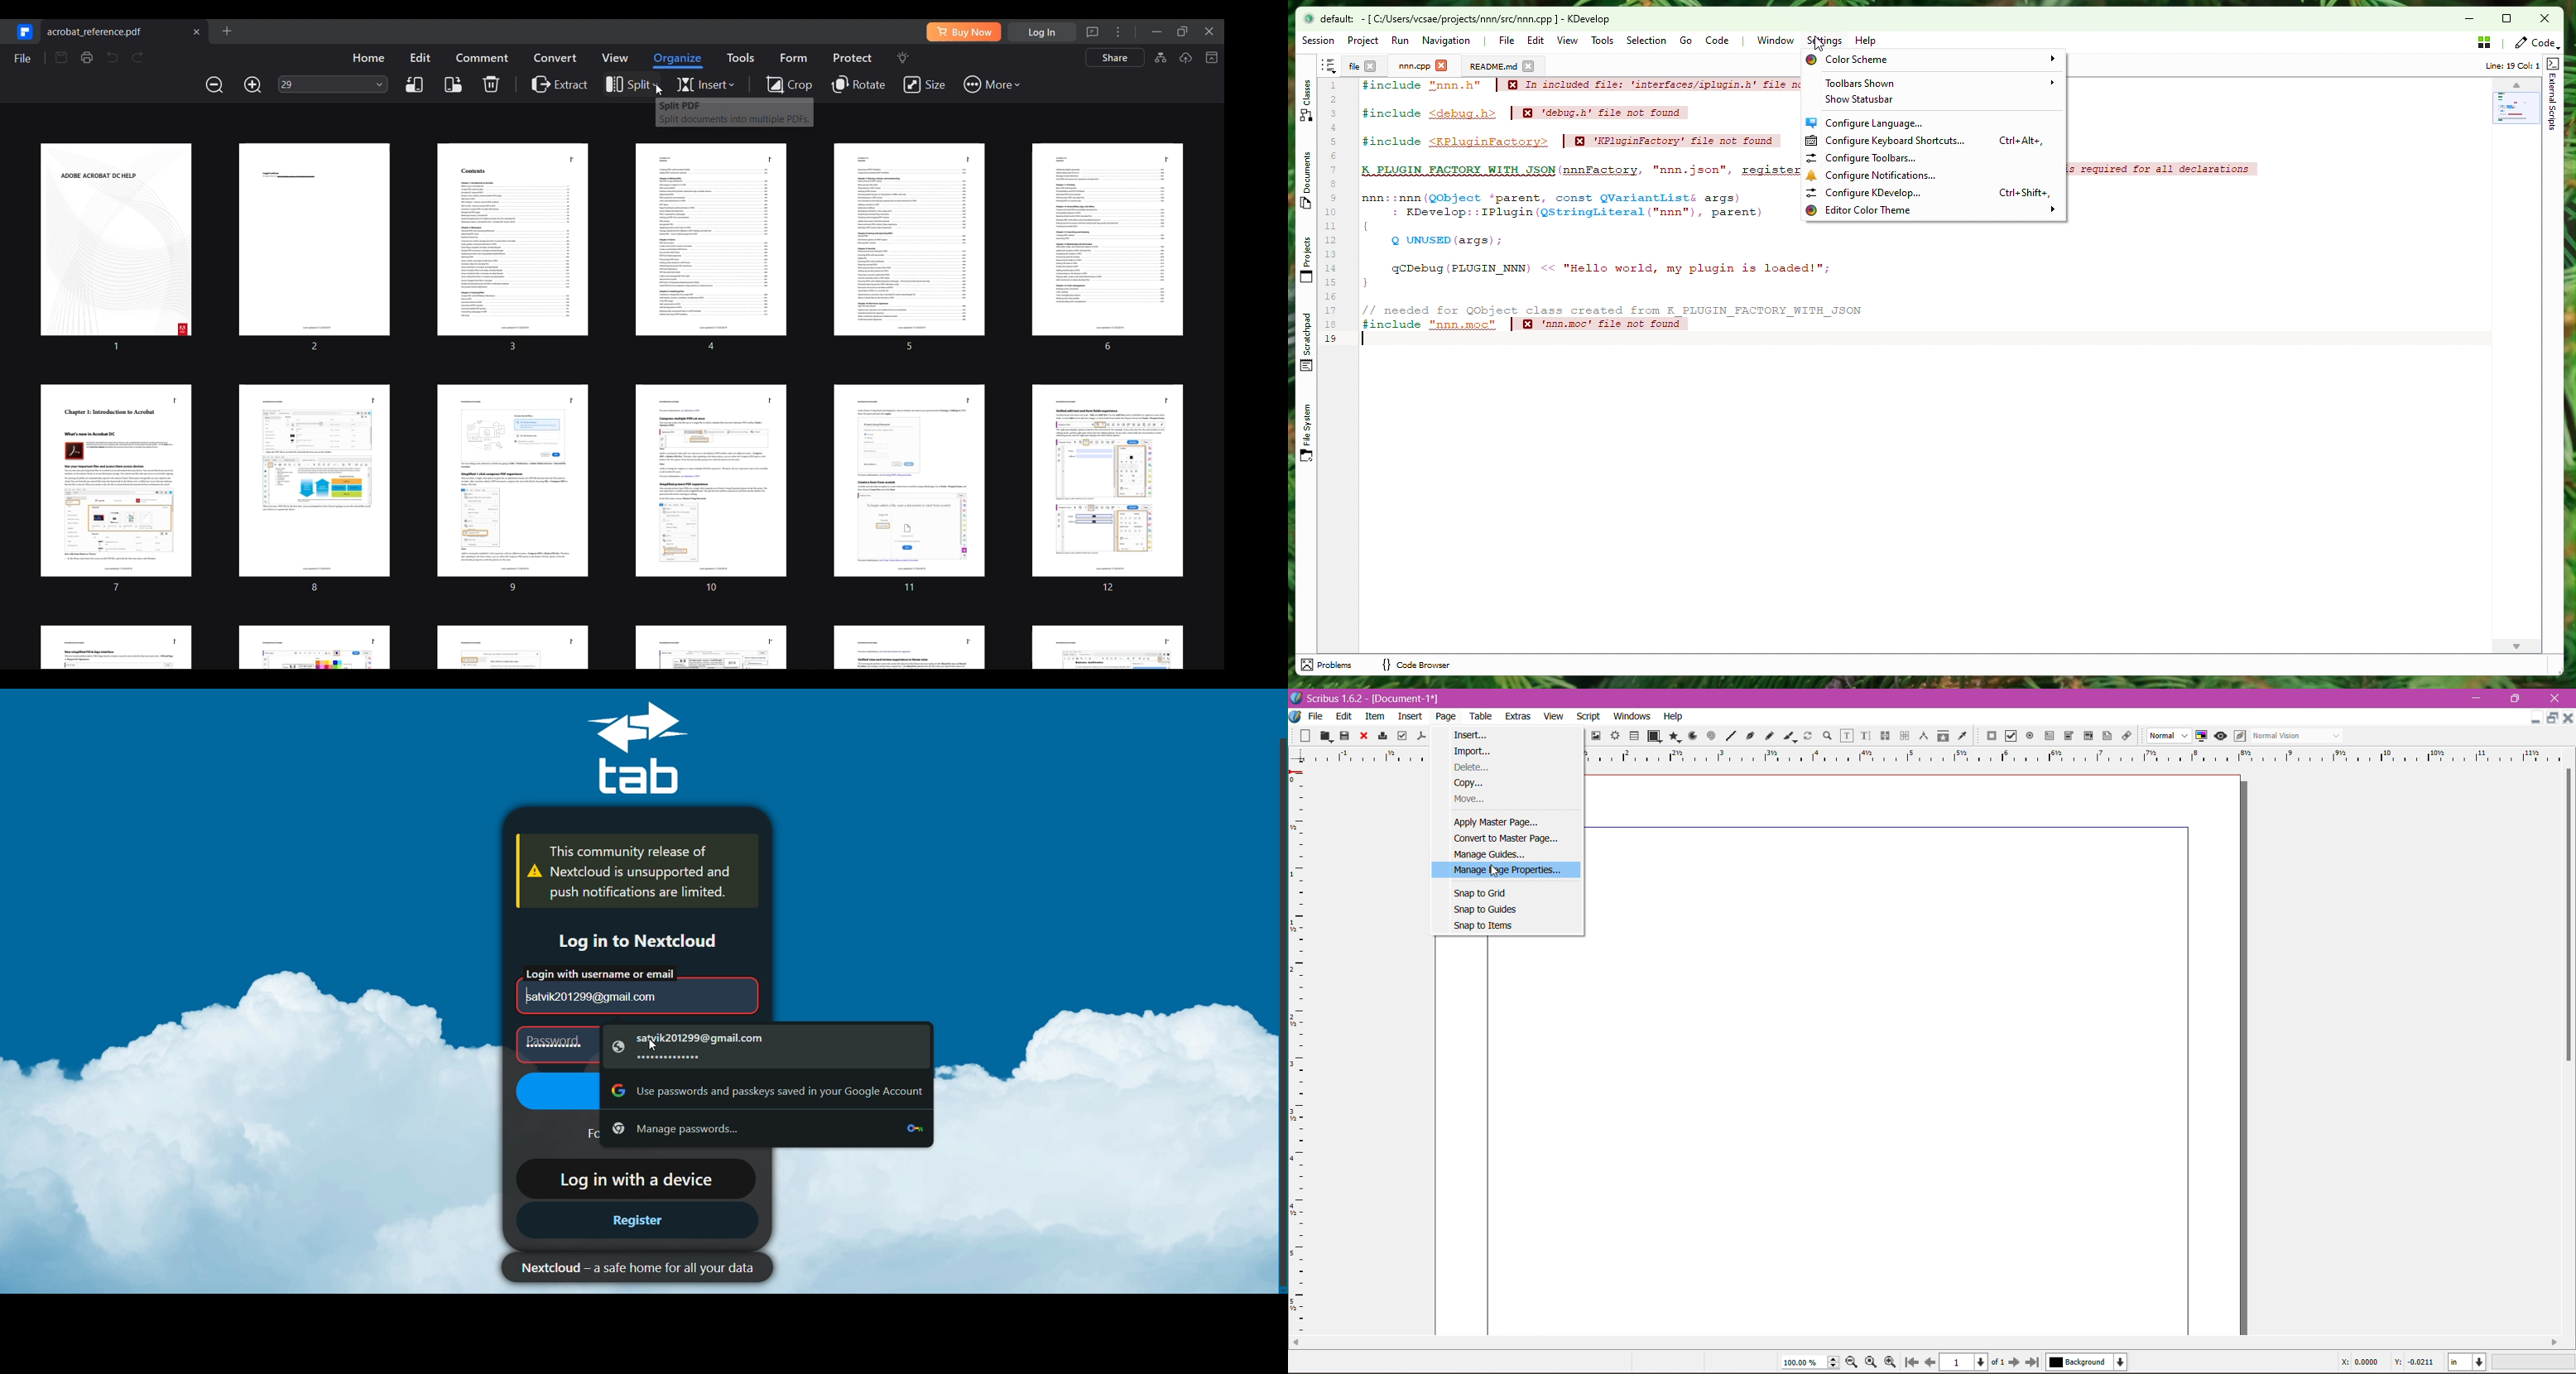 The image size is (2576, 1400). What do you see at coordinates (2106, 736) in the screenshot?
I see `Text Annotation` at bounding box center [2106, 736].